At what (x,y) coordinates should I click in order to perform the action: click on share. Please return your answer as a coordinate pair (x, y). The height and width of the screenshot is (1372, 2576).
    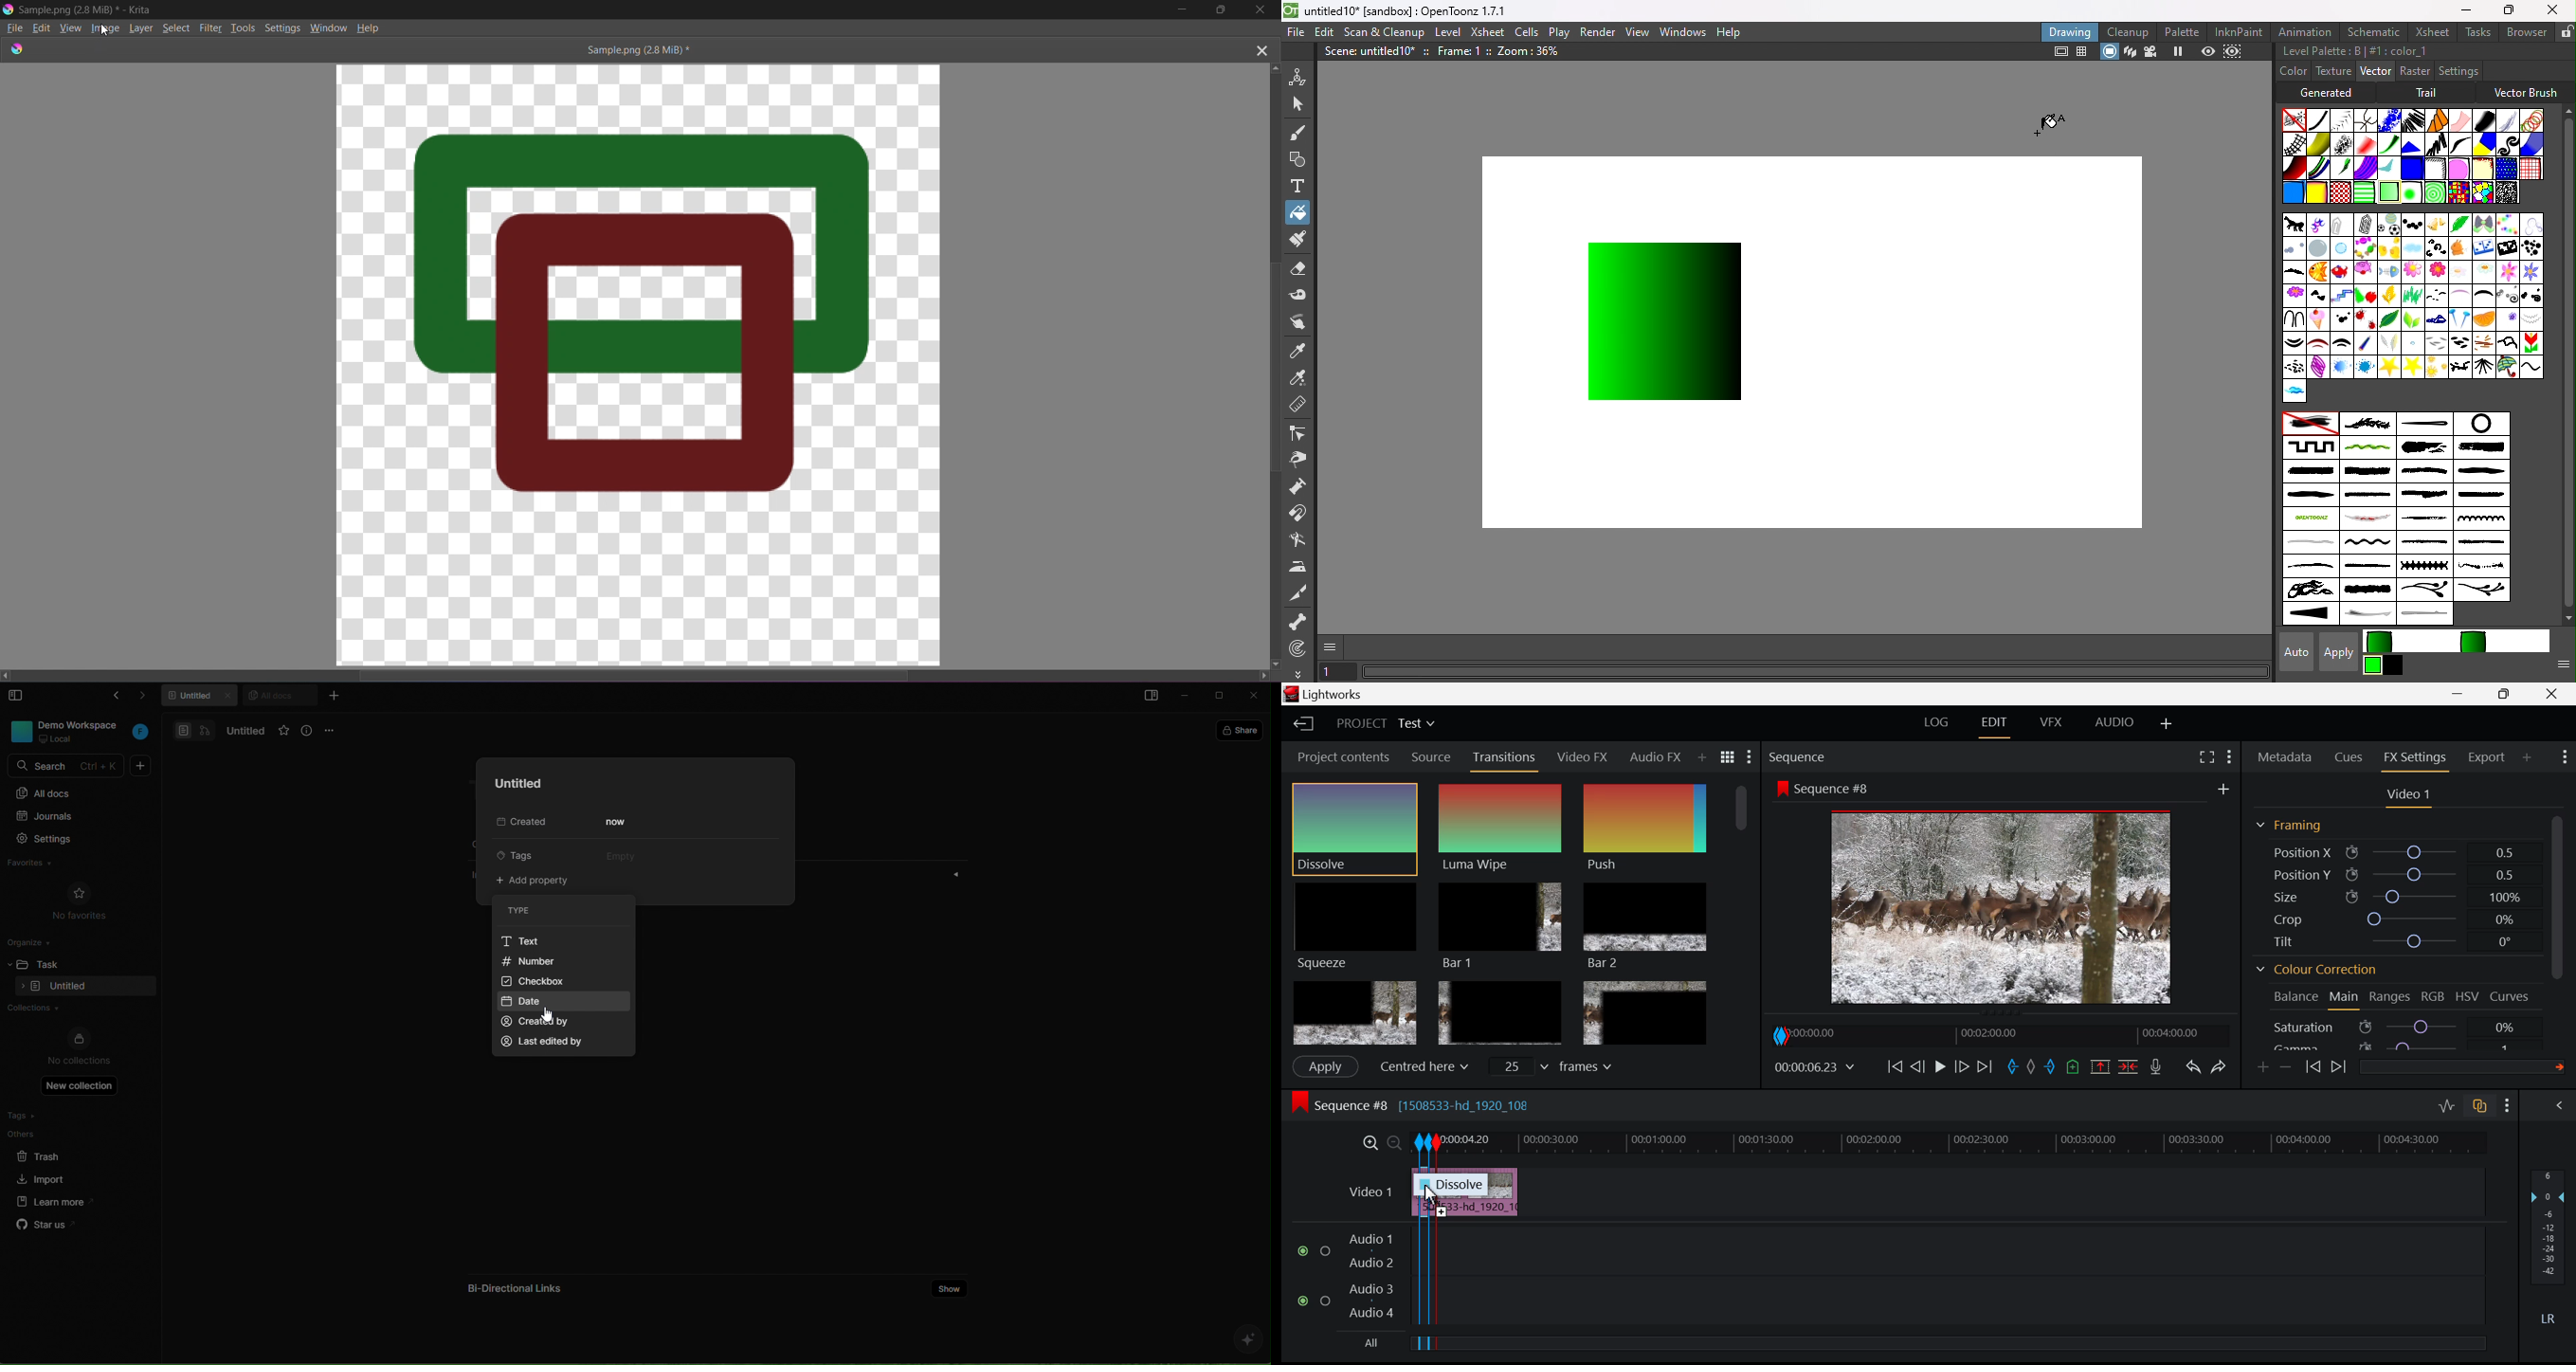
    Looking at the image, I should click on (1243, 729).